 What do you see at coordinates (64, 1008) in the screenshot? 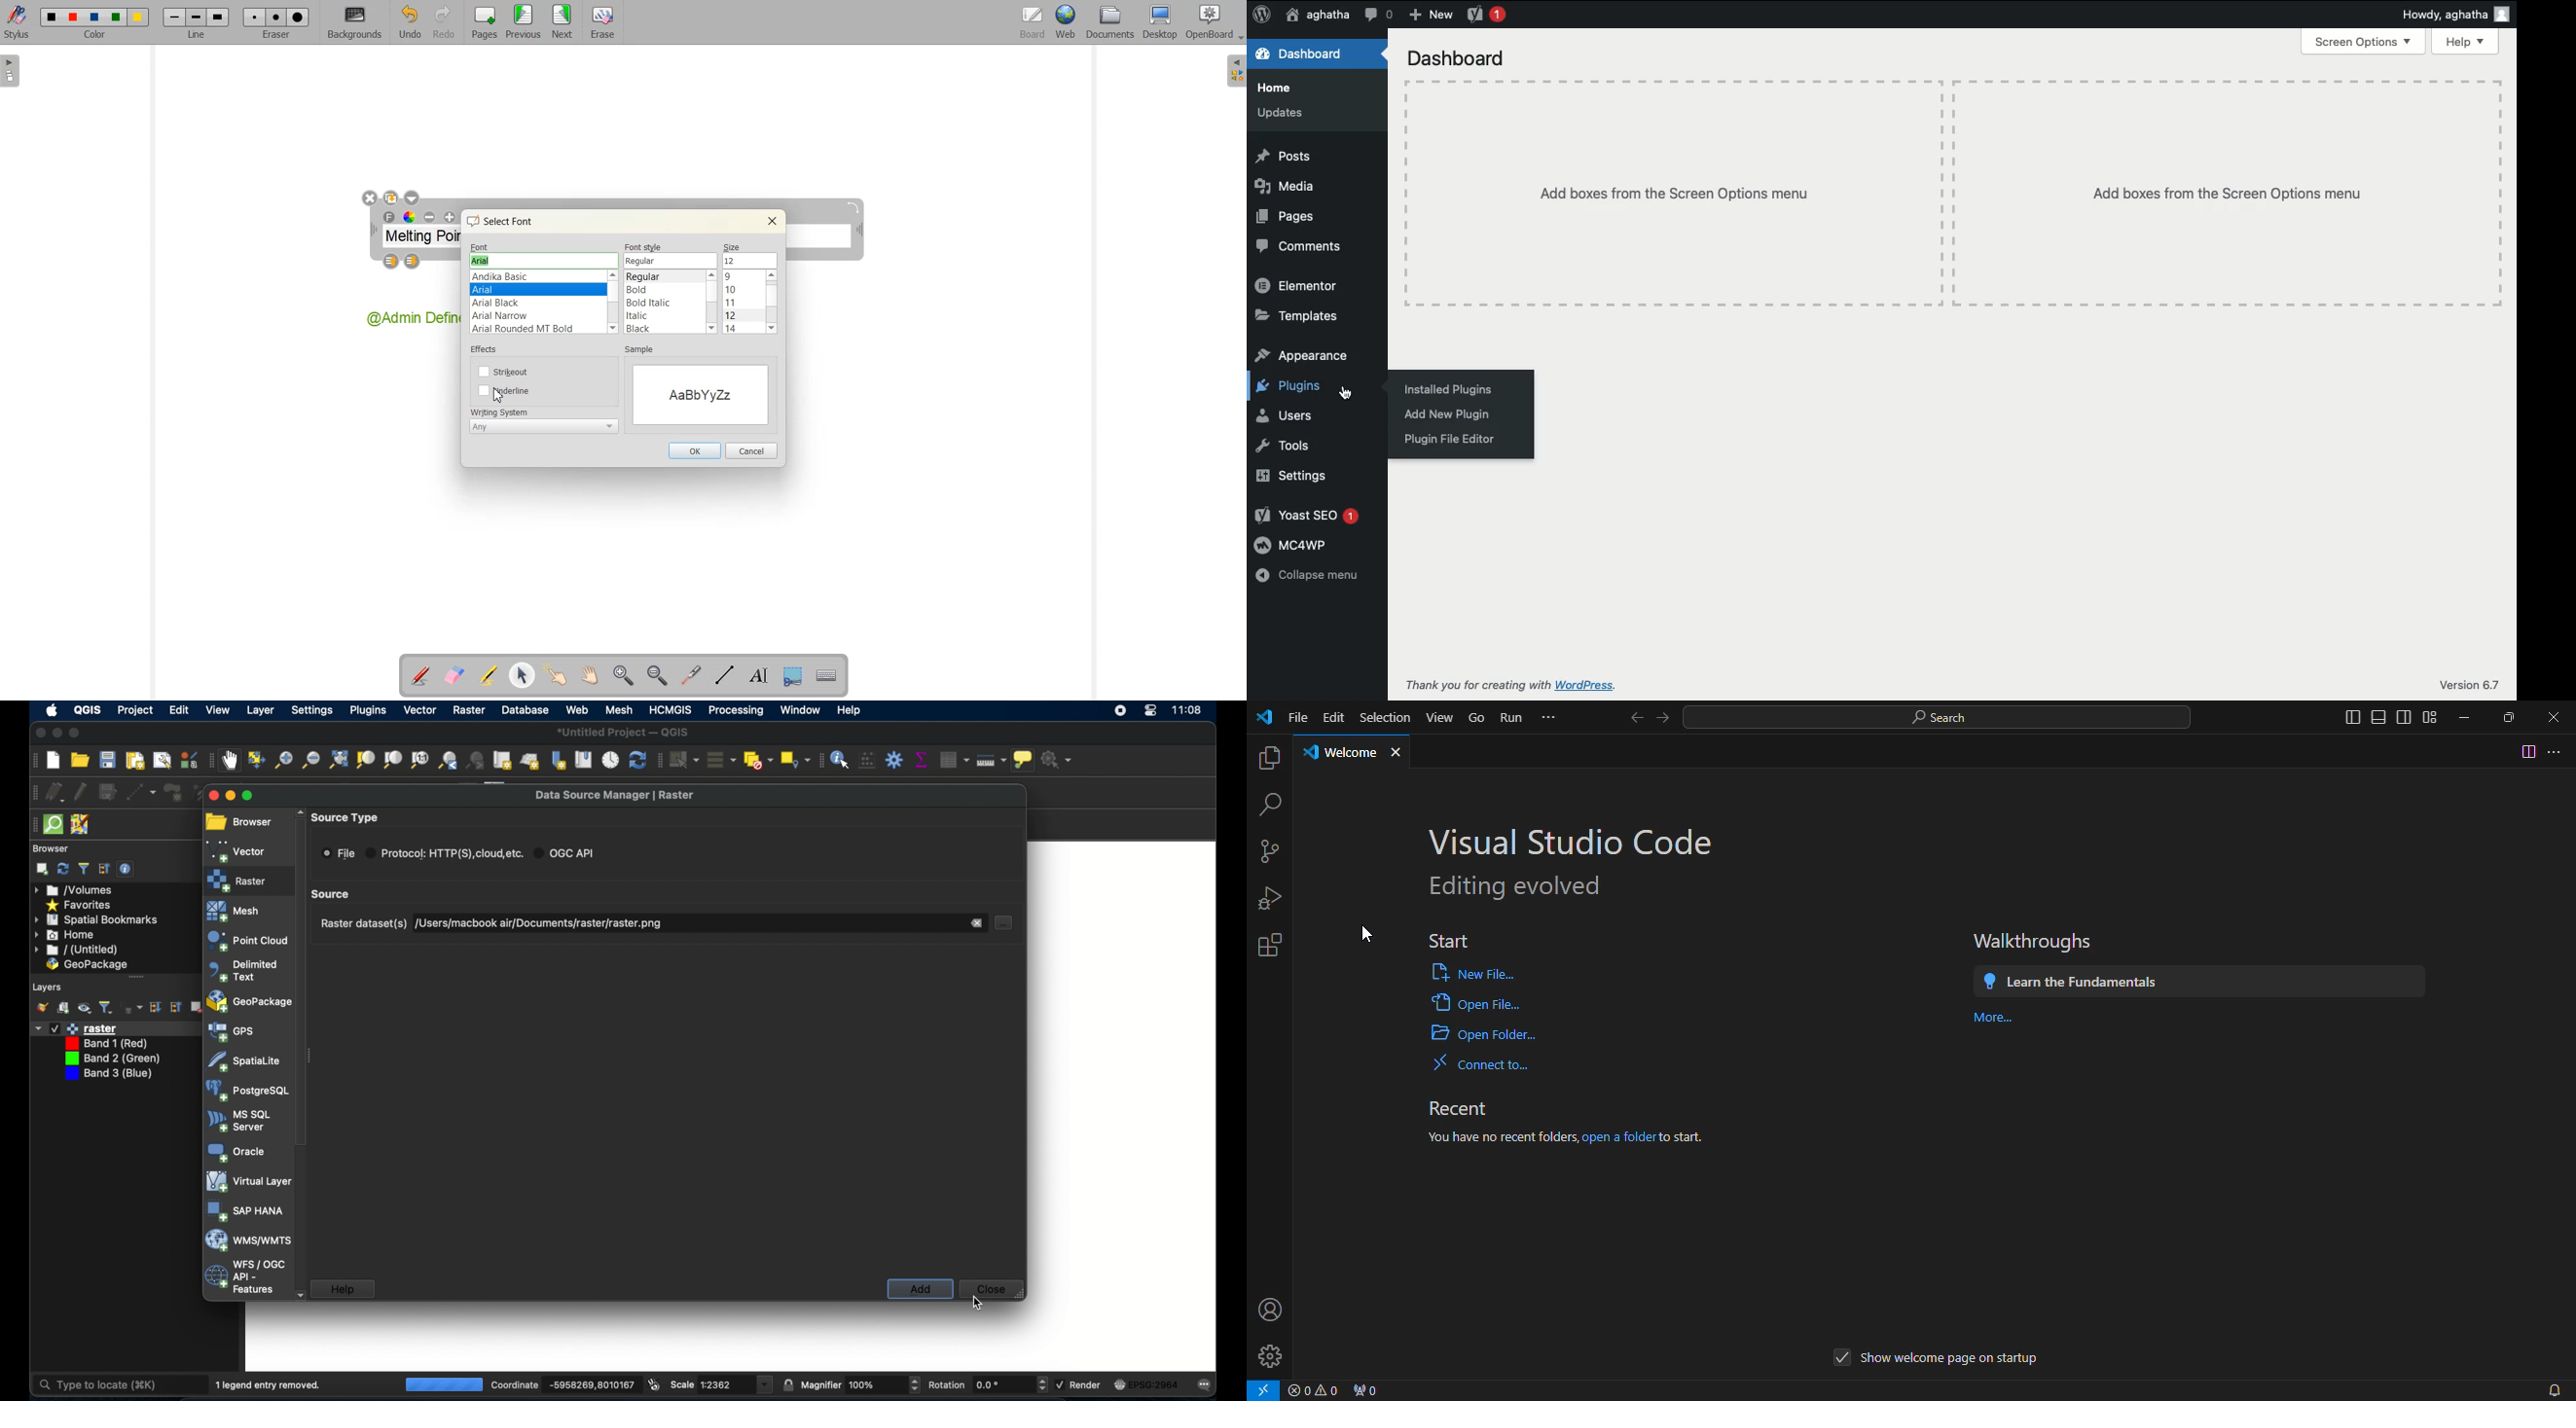
I see `add group` at bounding box center [64, 1008].